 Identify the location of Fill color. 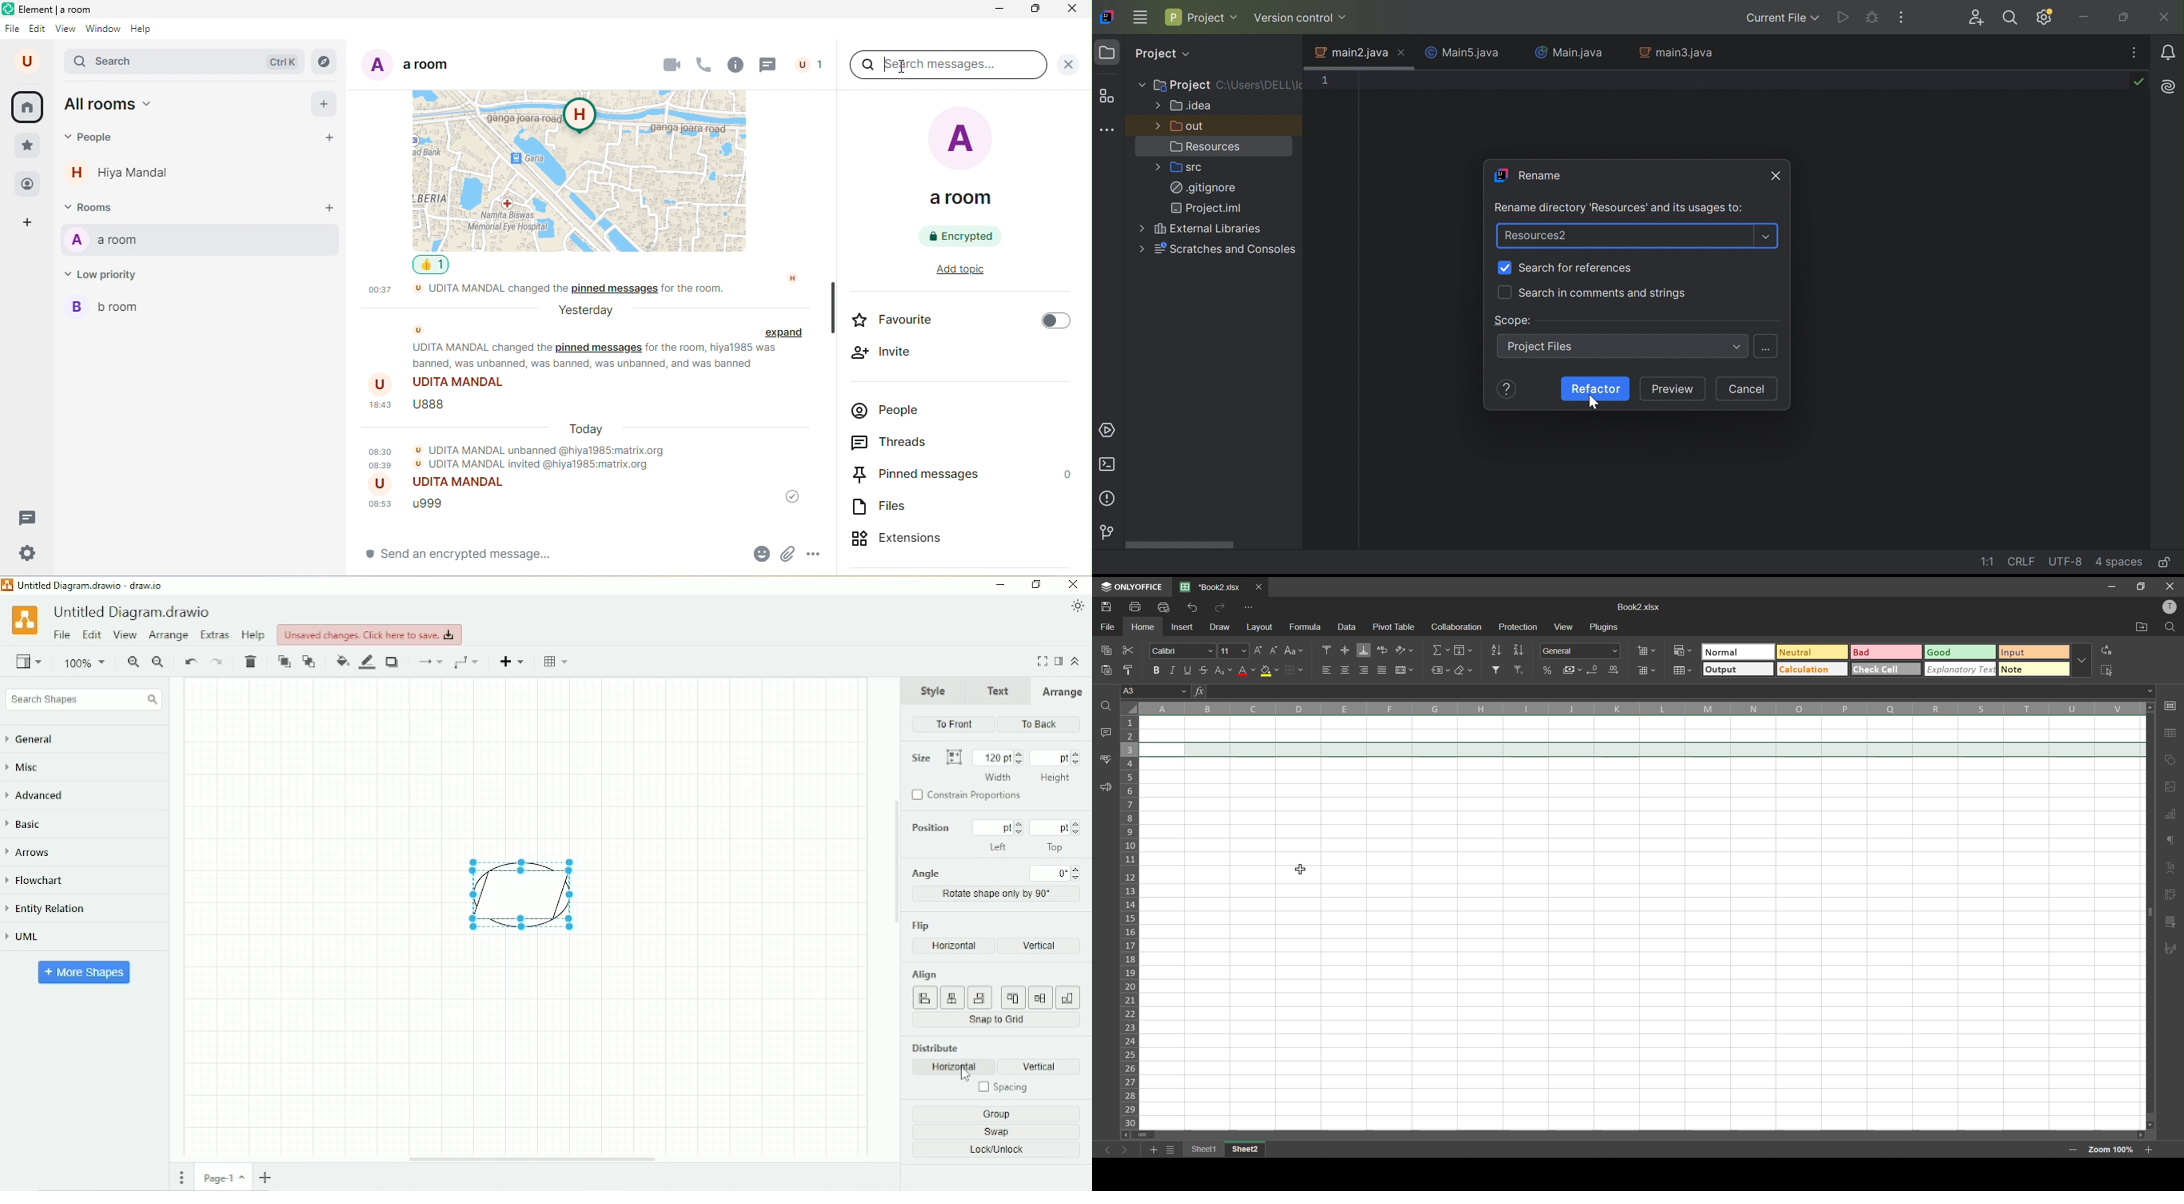
(342, 661).